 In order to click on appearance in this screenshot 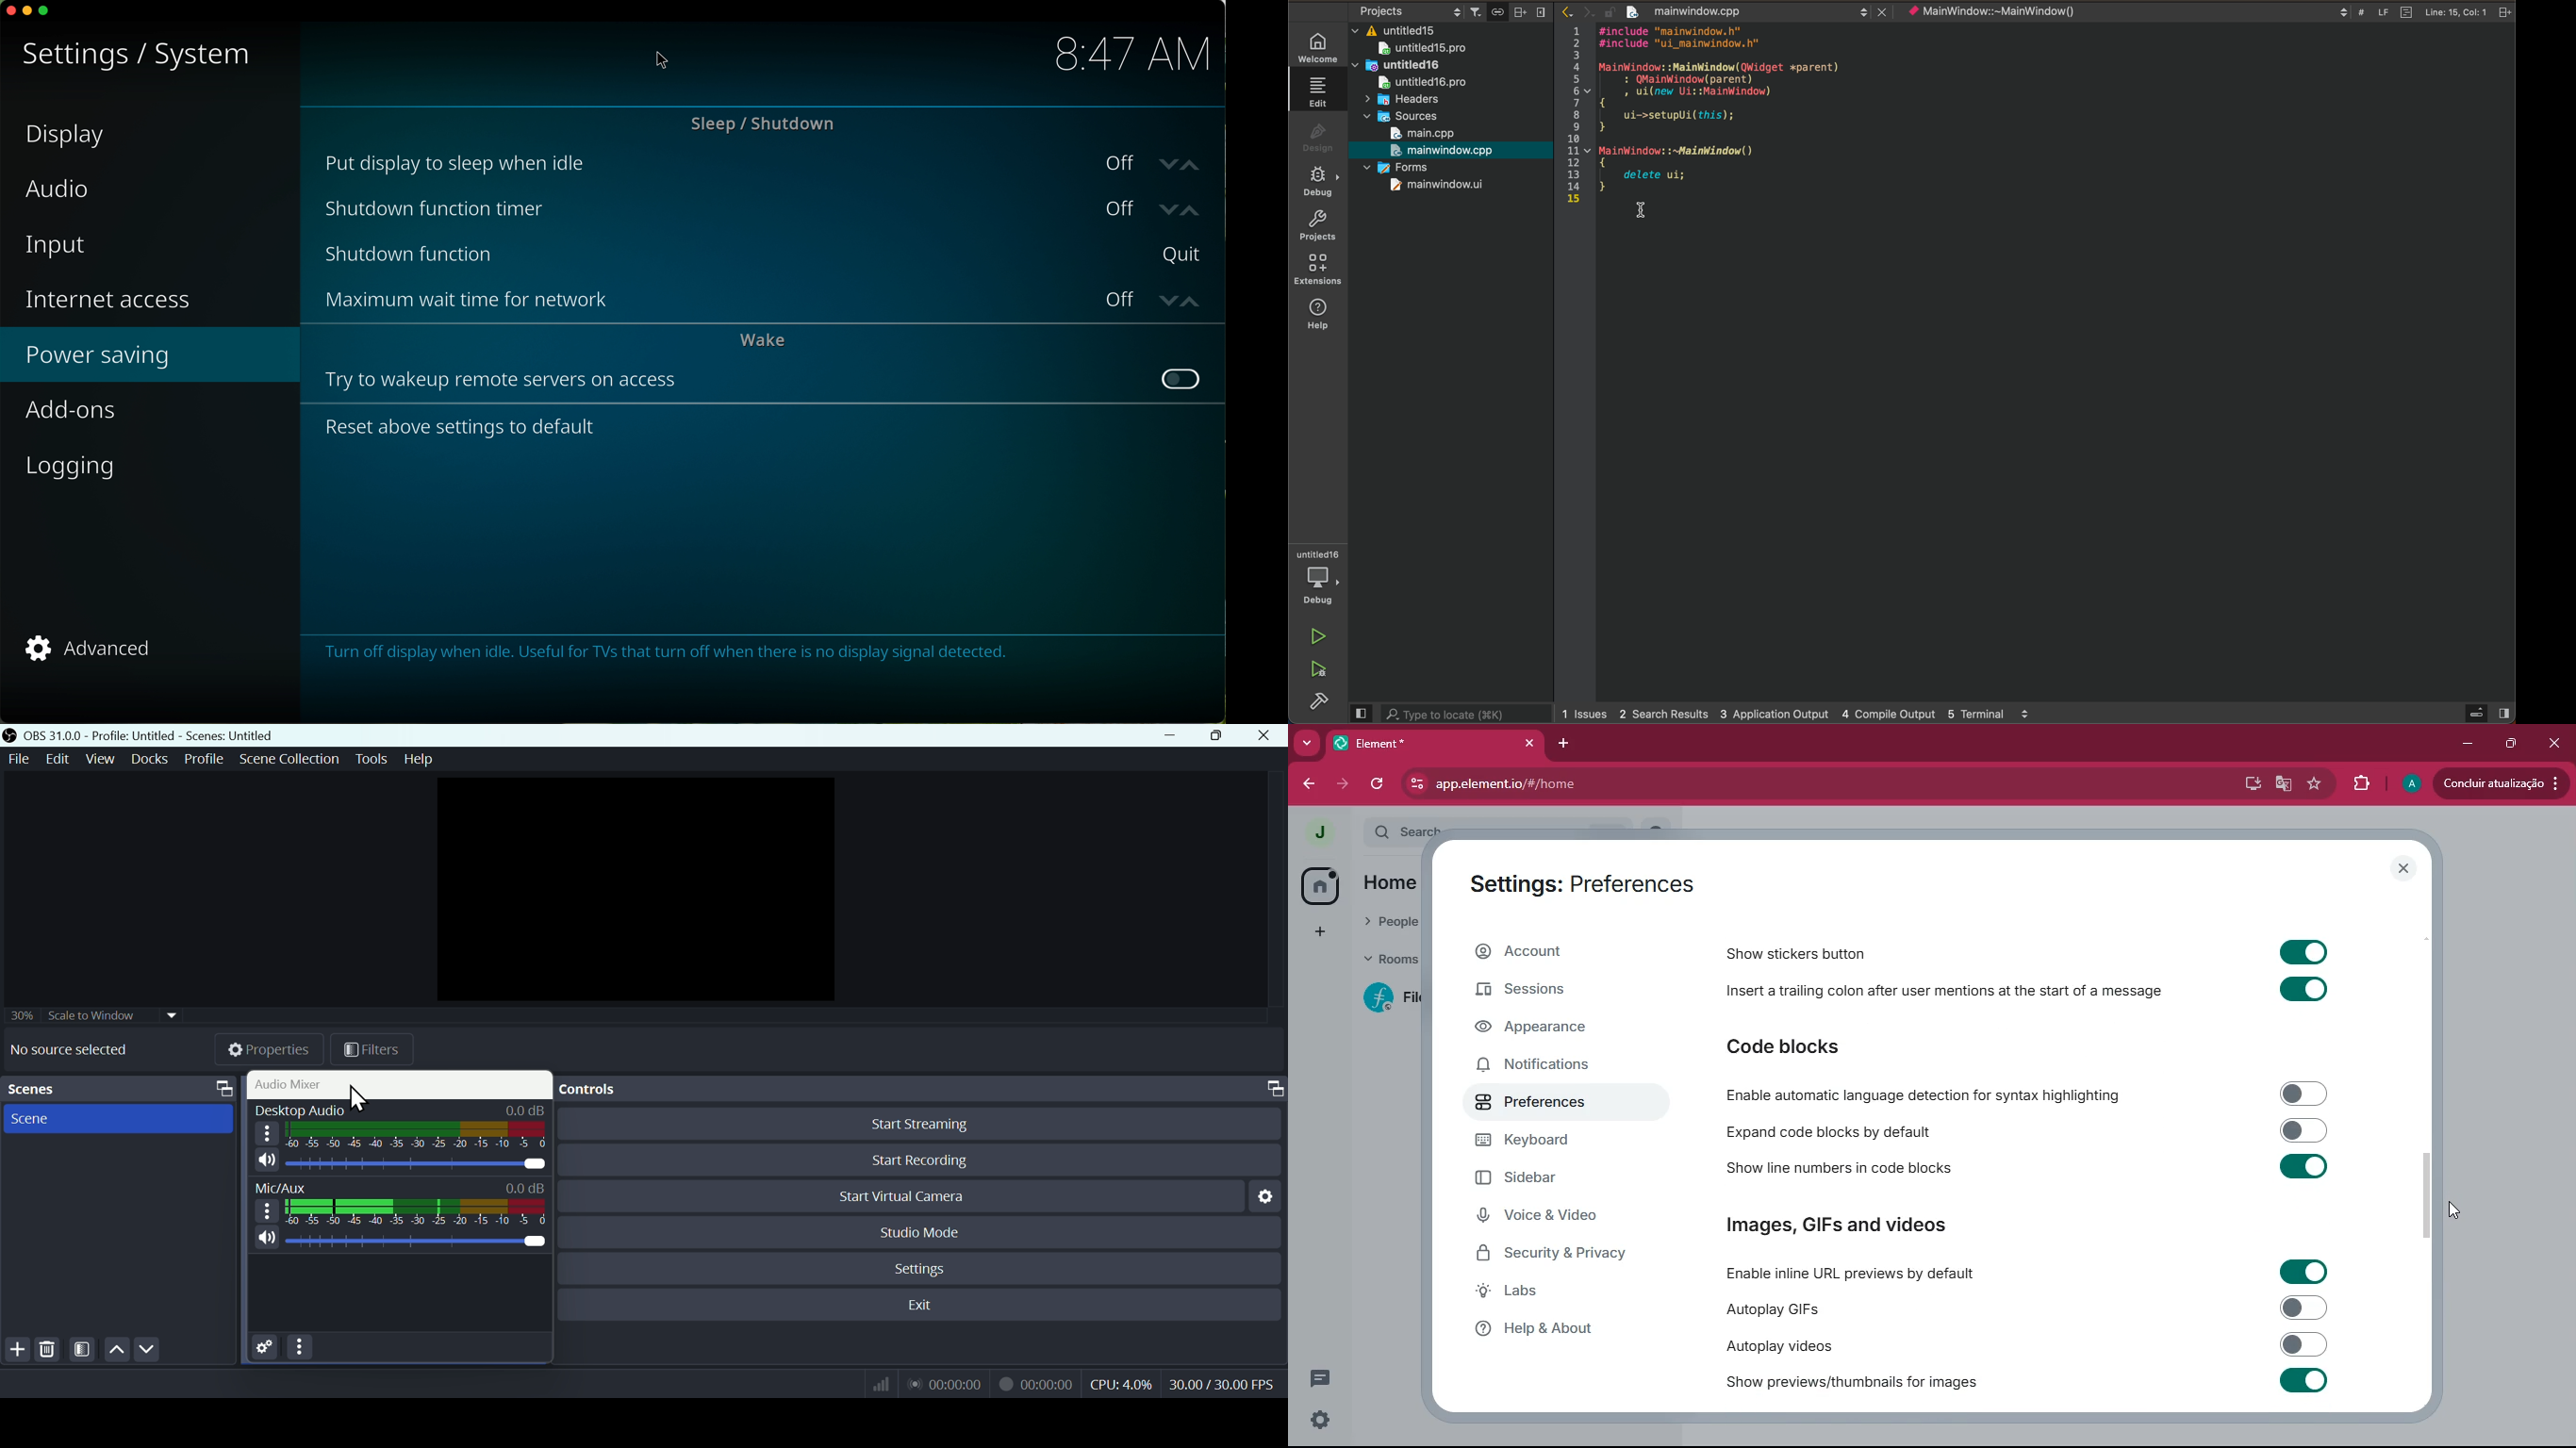, I will do `click(1544, 1030)`.